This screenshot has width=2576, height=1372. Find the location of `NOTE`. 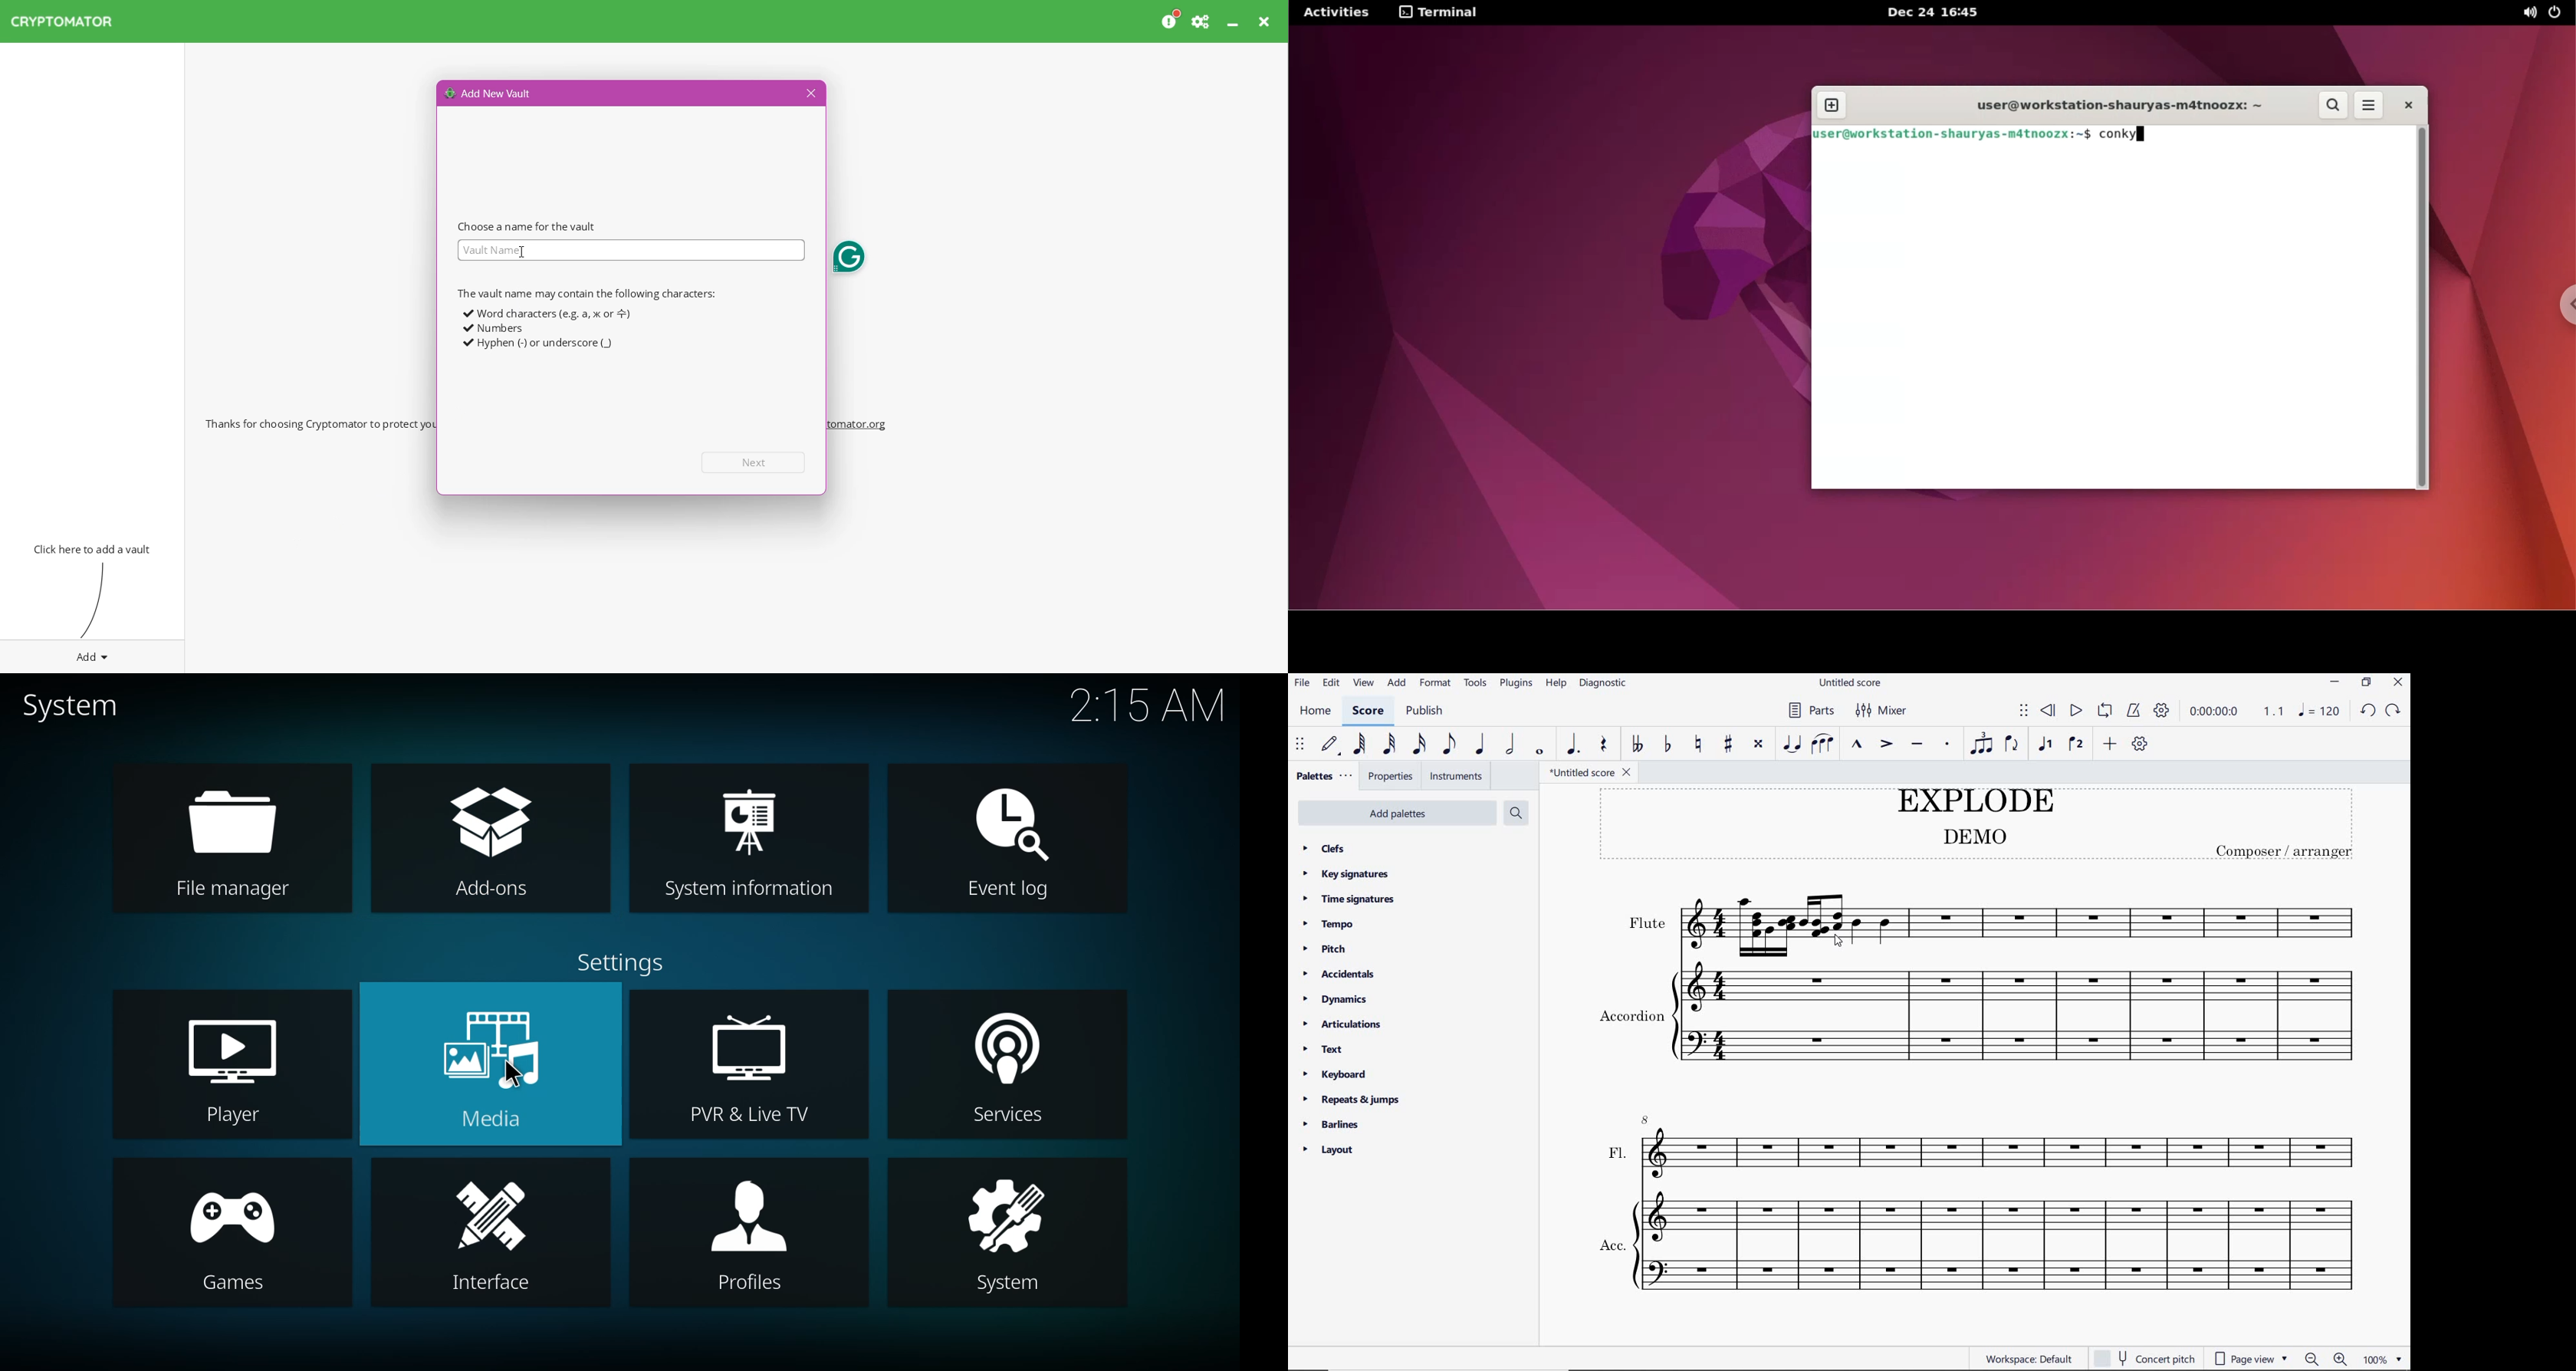

NOTE is located at coordinates (2319, 711).